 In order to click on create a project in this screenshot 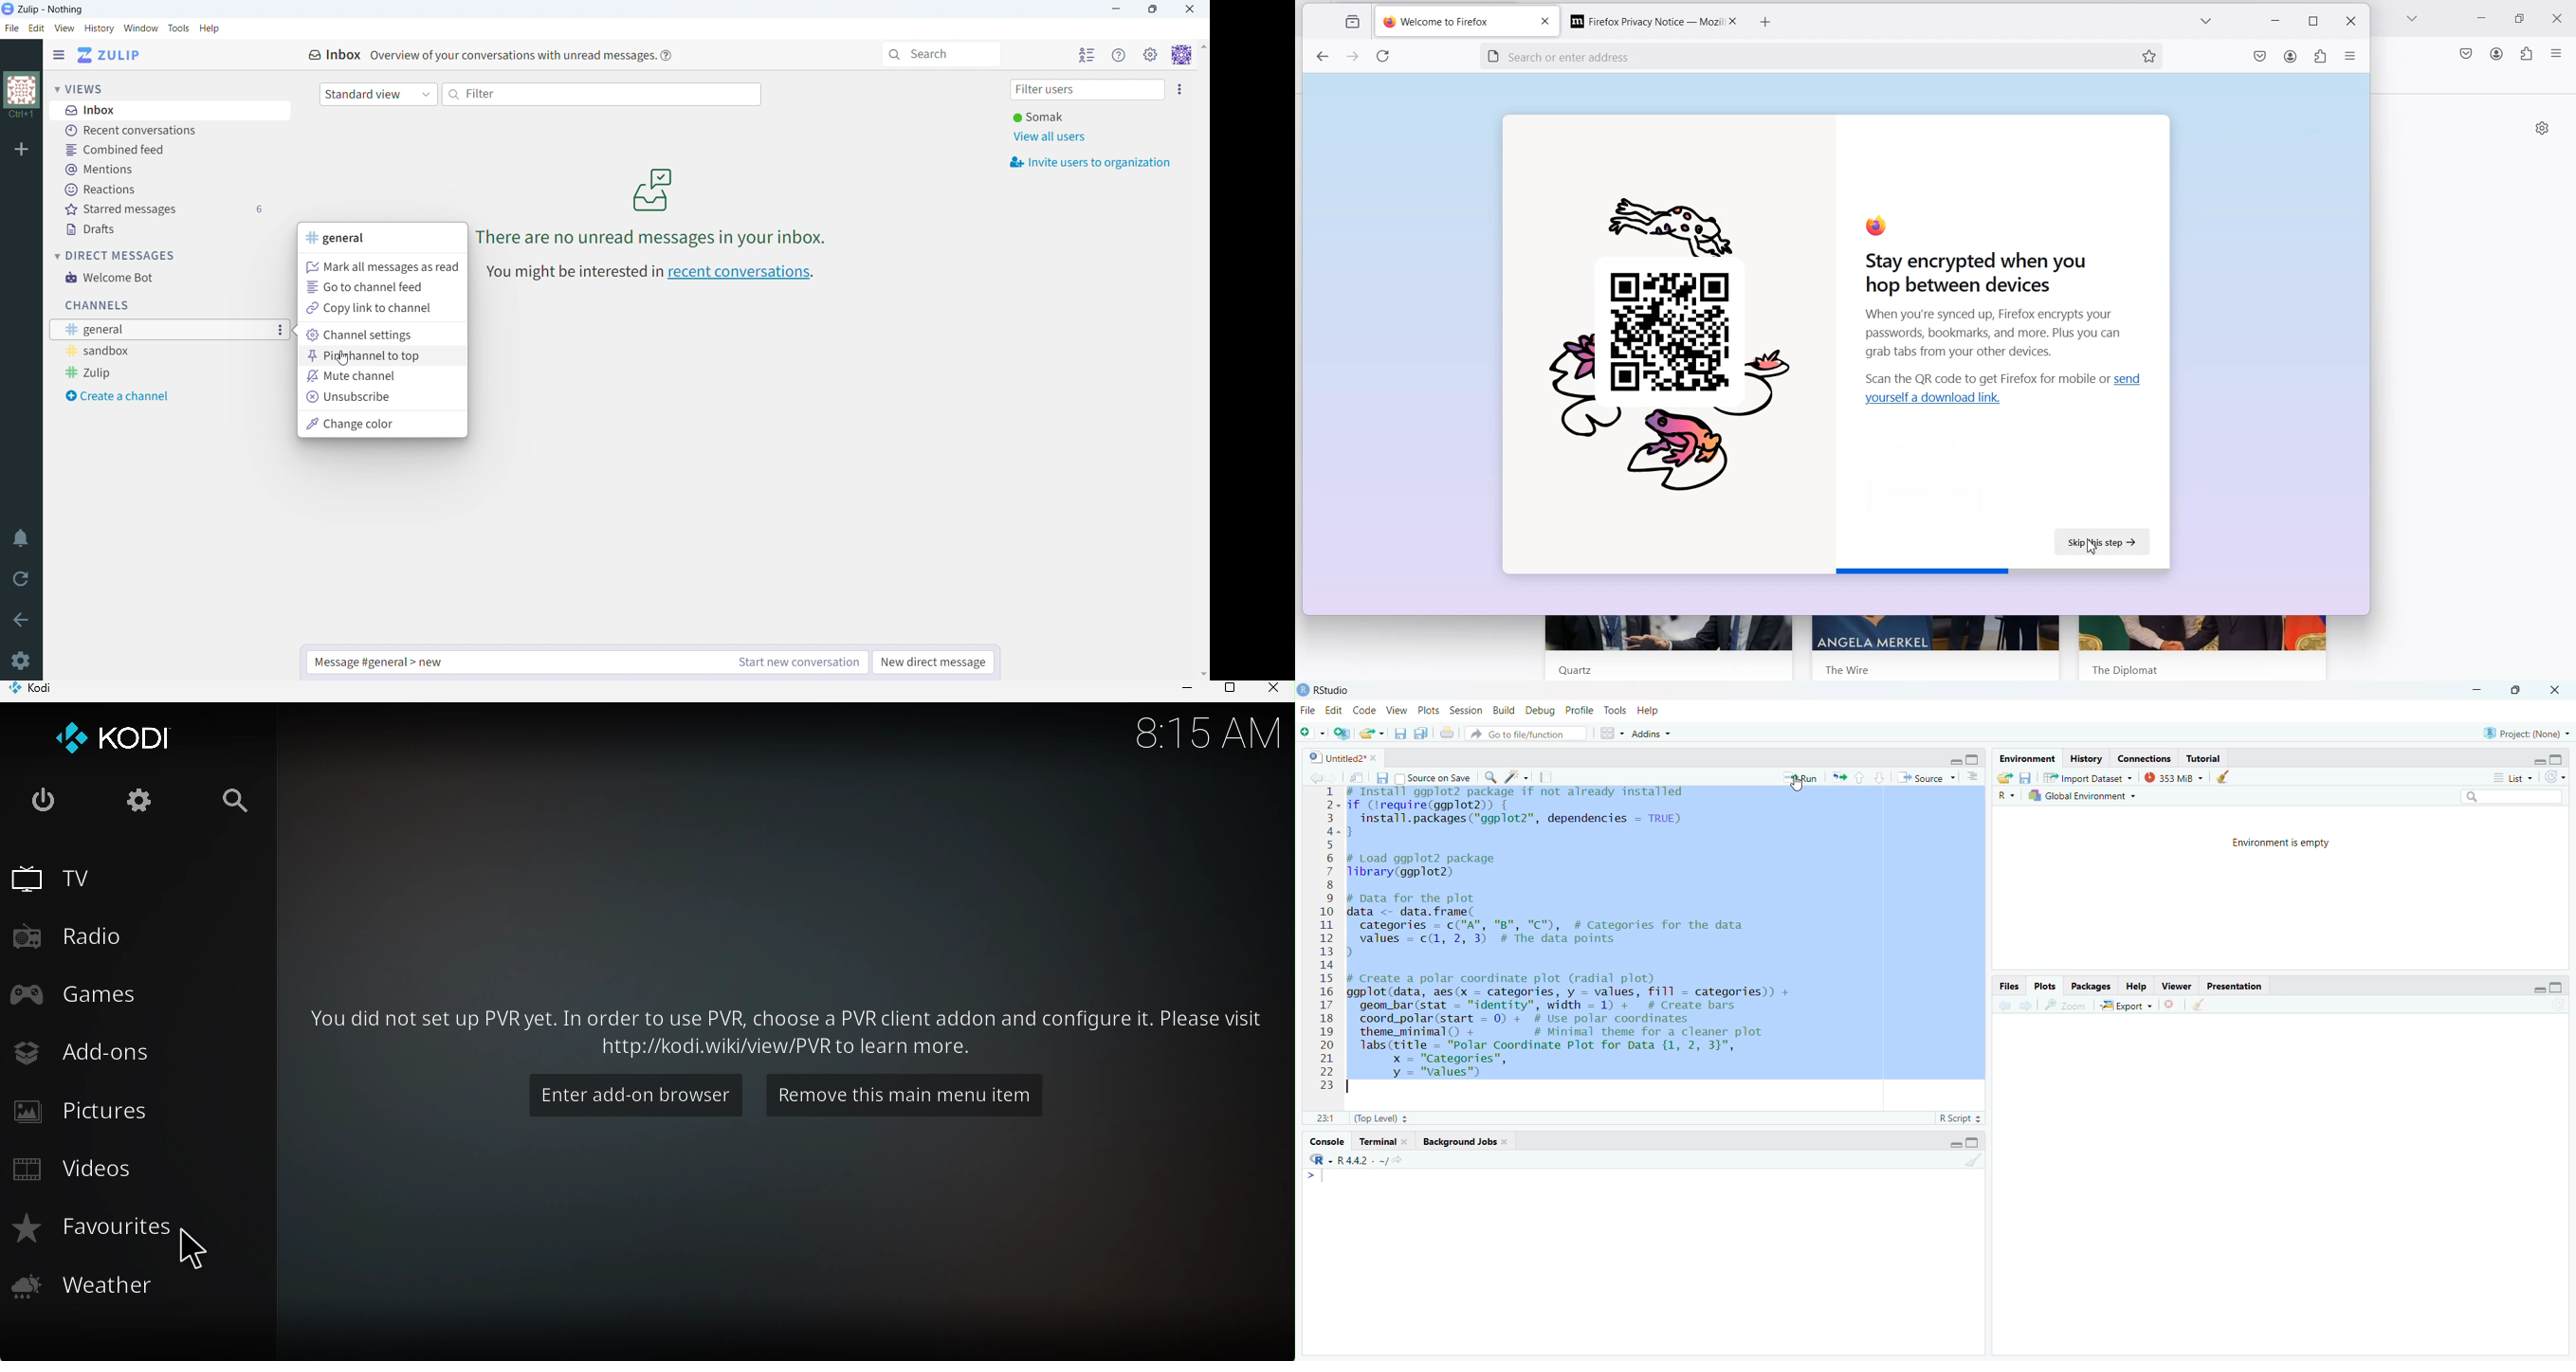, I will do `click(1342, 734)`.